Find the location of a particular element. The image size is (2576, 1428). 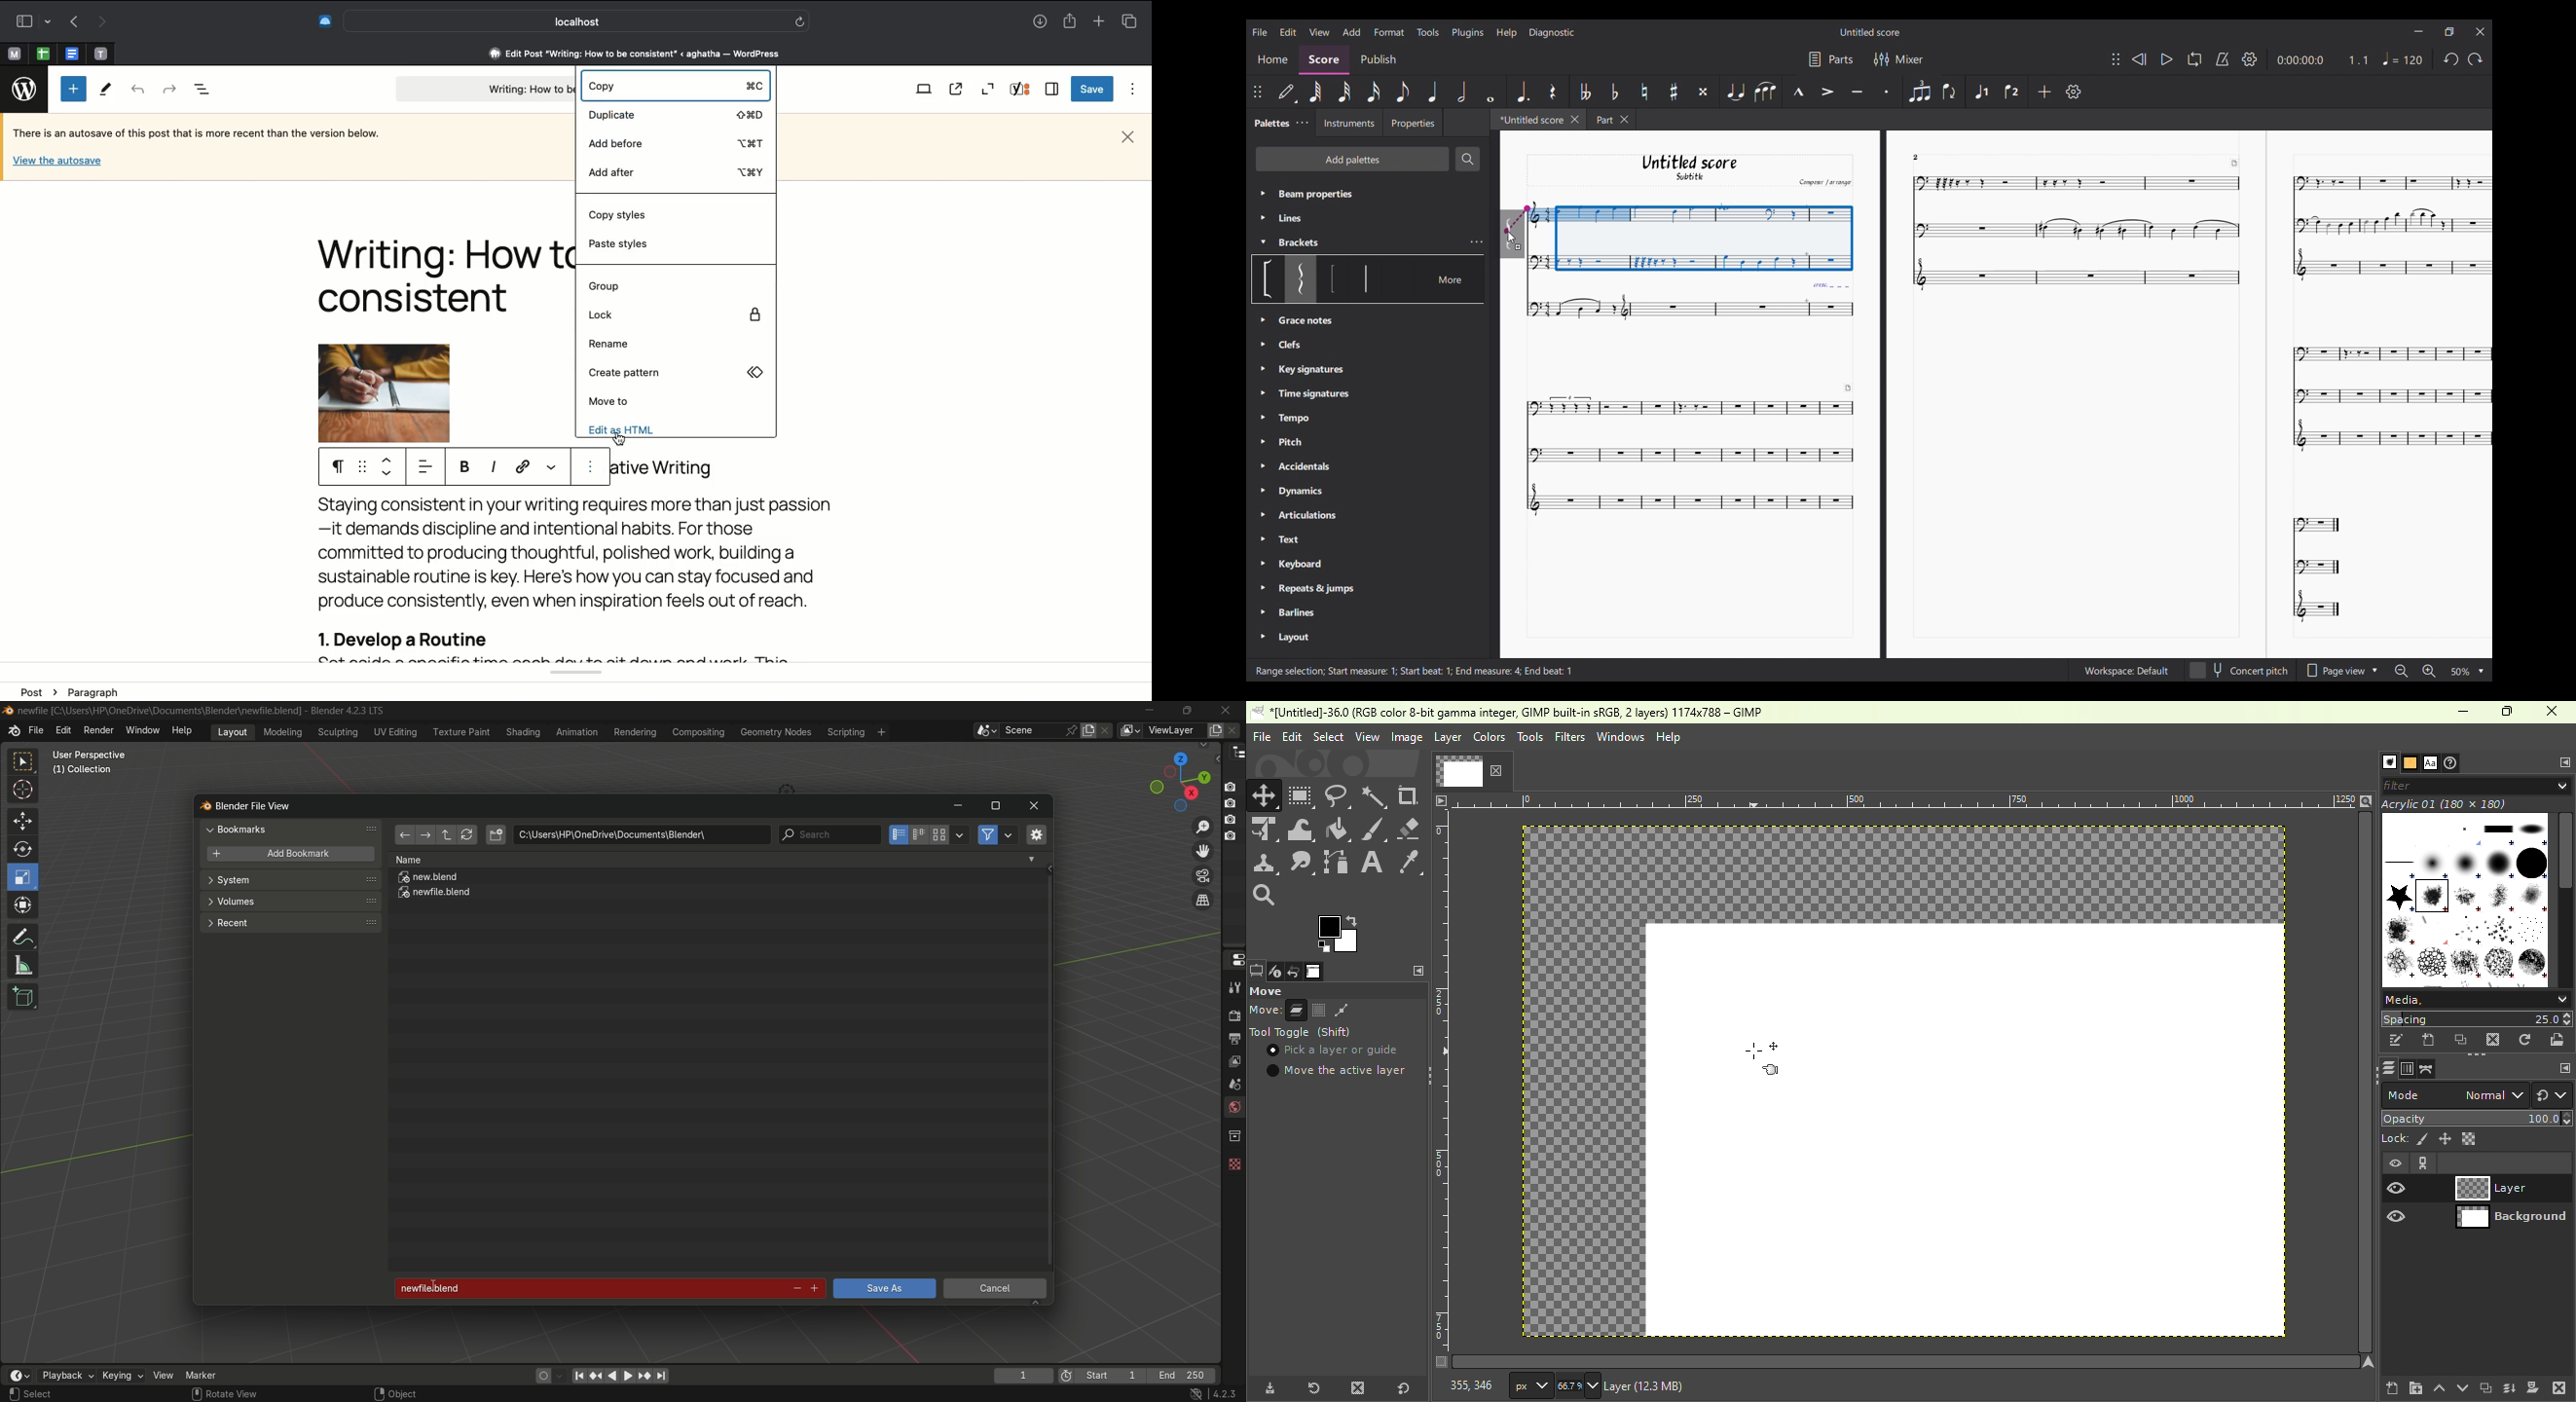

Cursor dragging bracket is located at coordinates (1512, 234).